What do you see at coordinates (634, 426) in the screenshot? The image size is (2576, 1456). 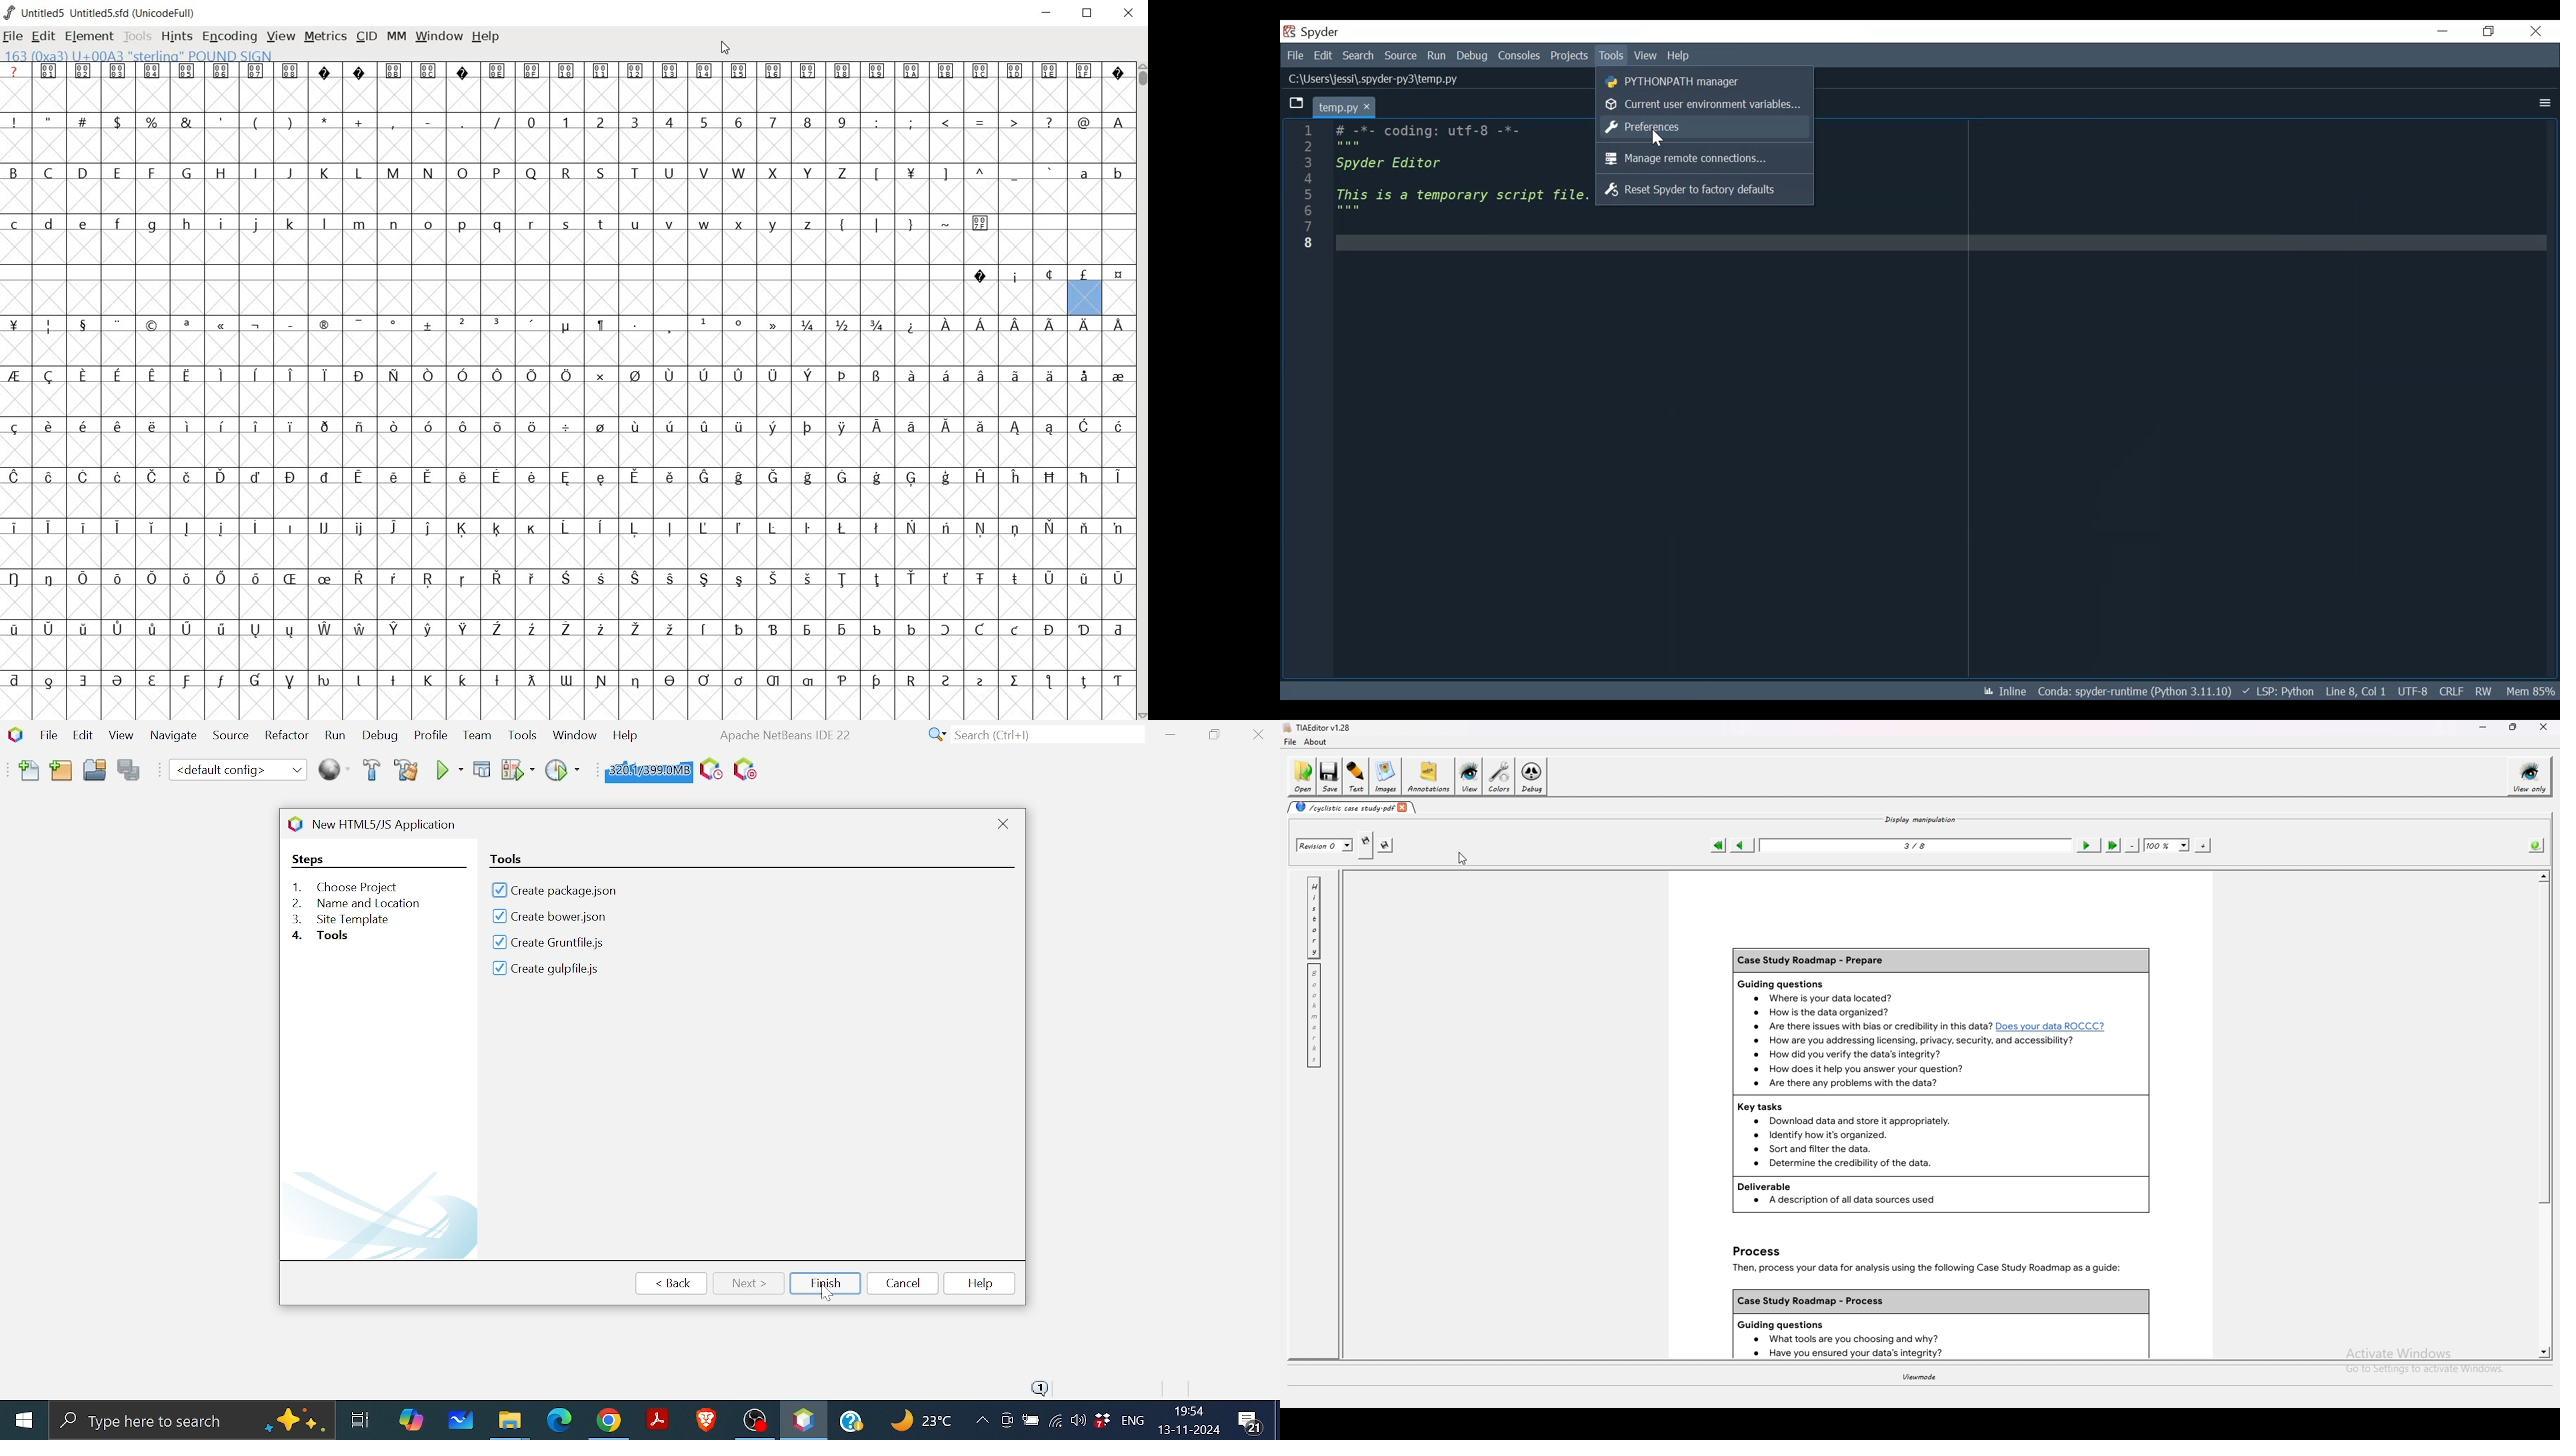 I see `Symbol` at bounding box center [634, 426].